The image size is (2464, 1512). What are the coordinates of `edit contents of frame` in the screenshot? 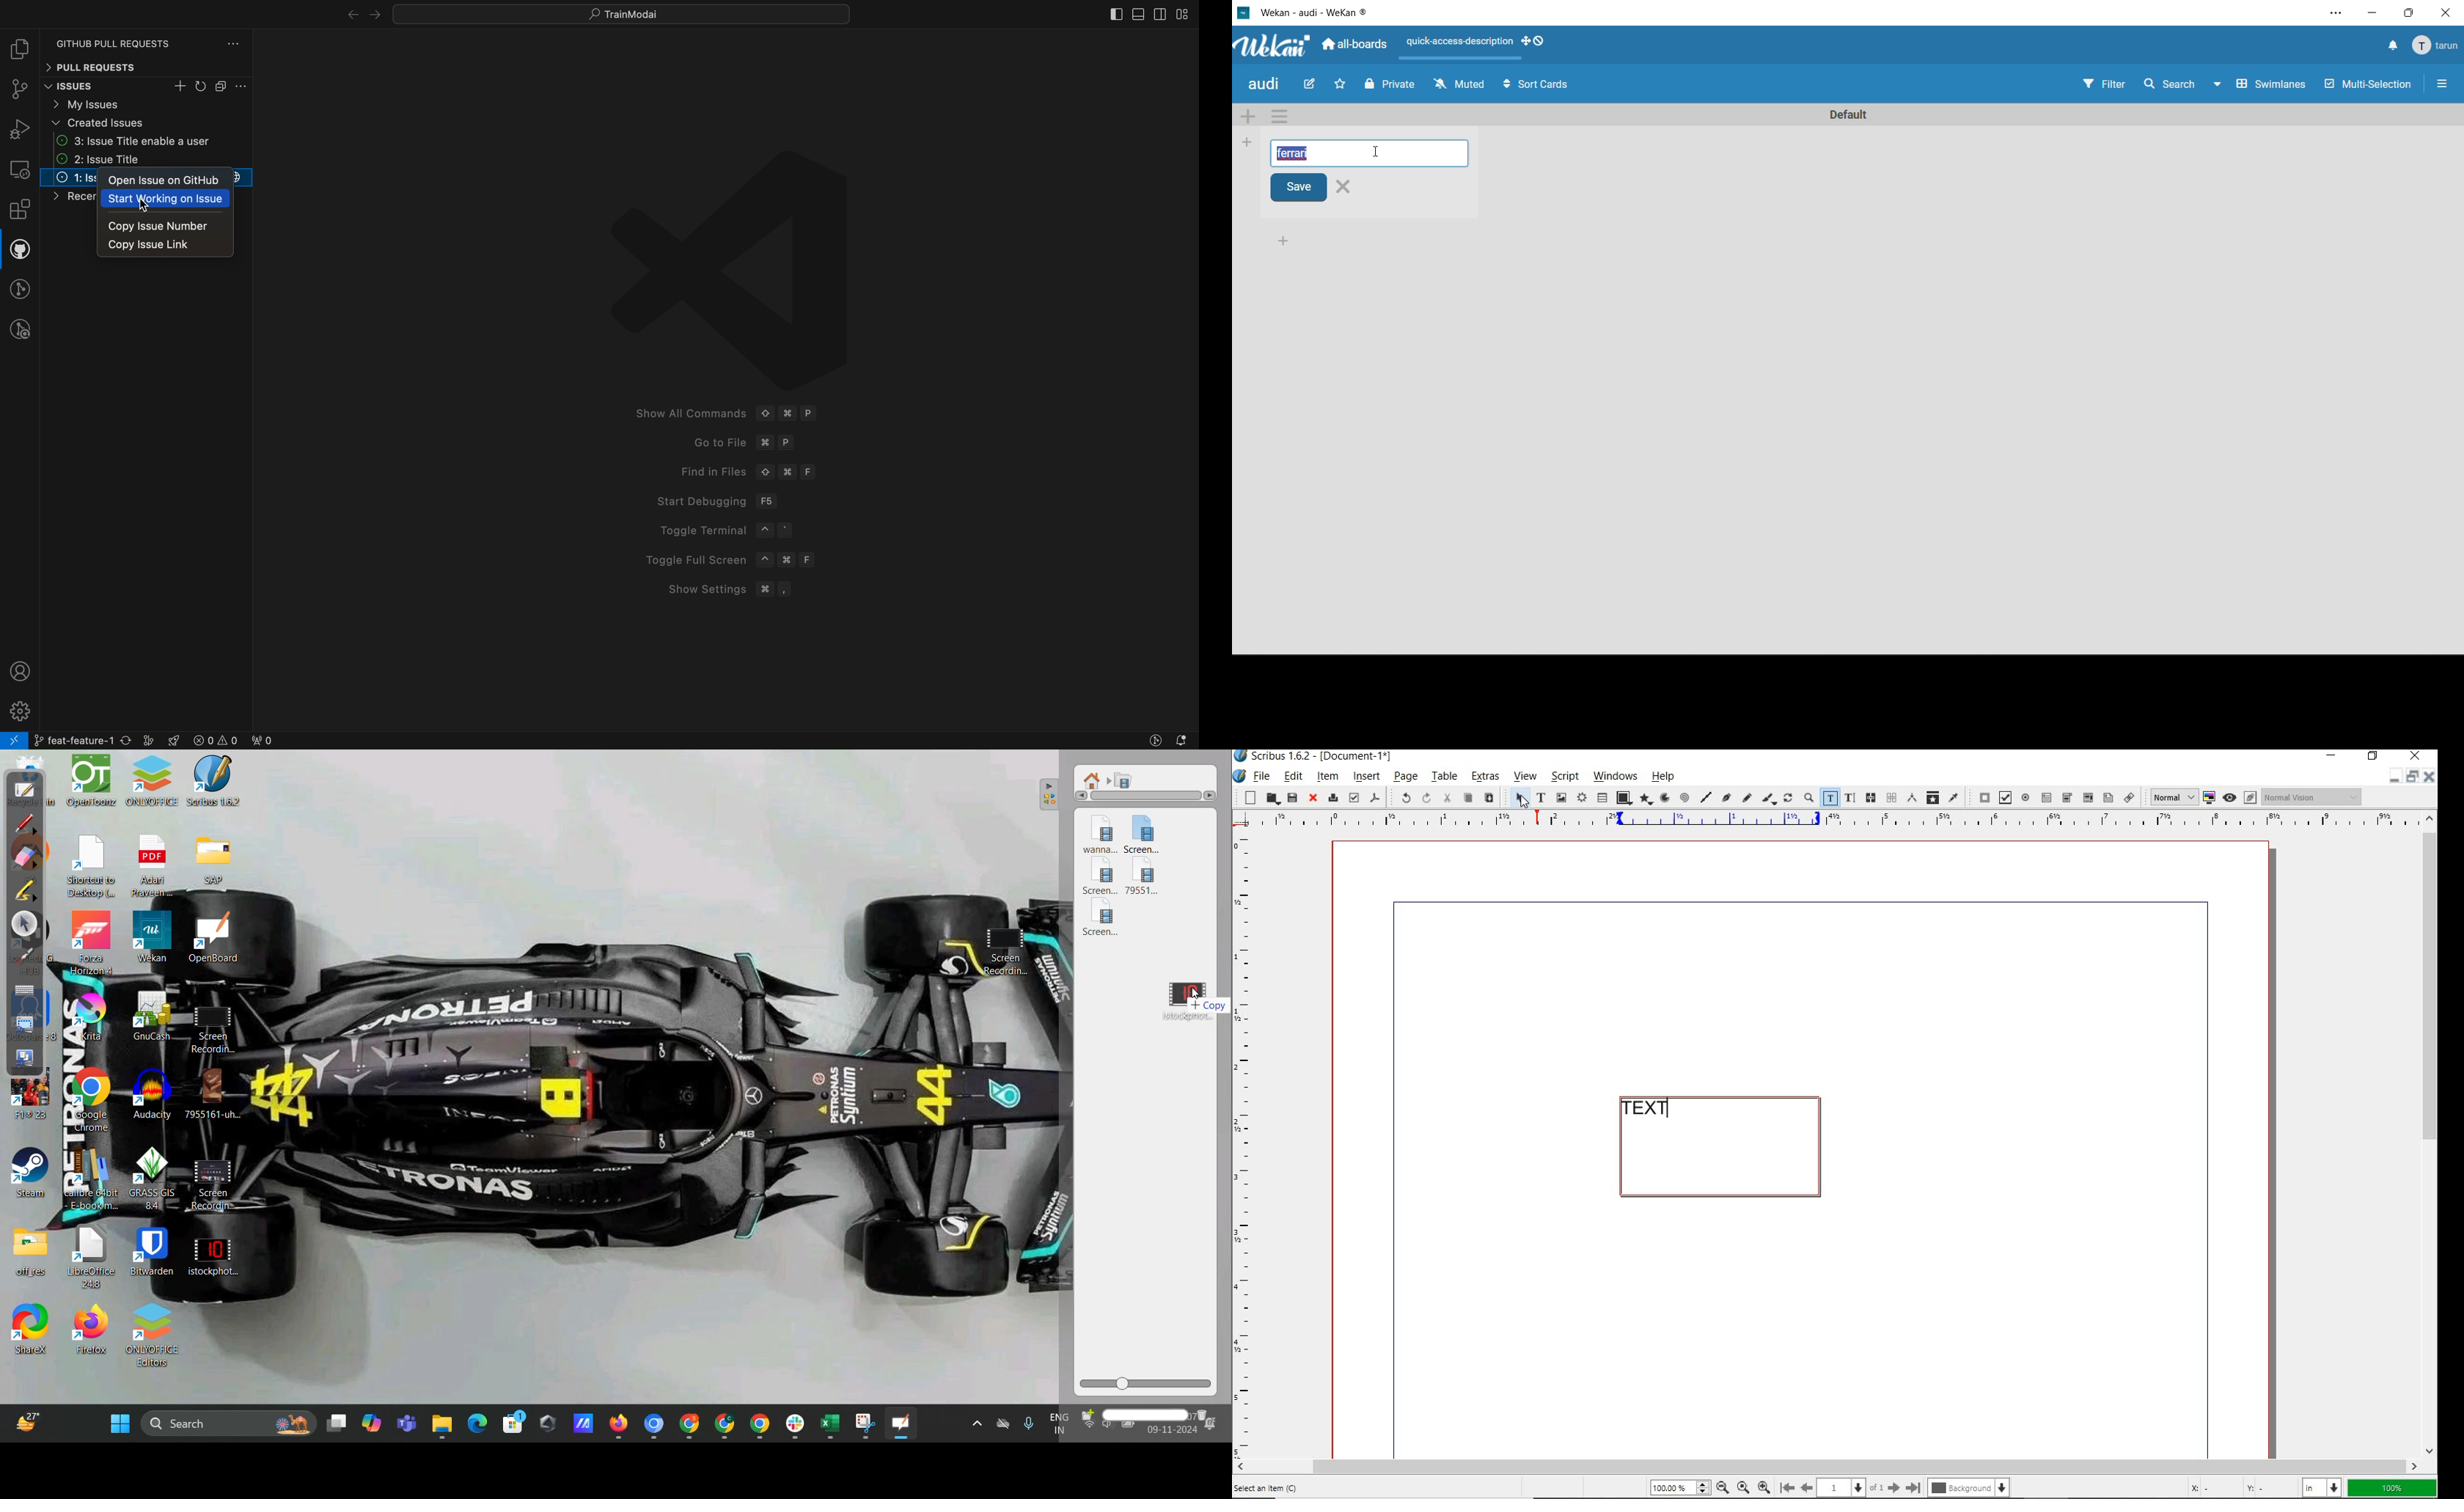 It's located at (1829, 799).